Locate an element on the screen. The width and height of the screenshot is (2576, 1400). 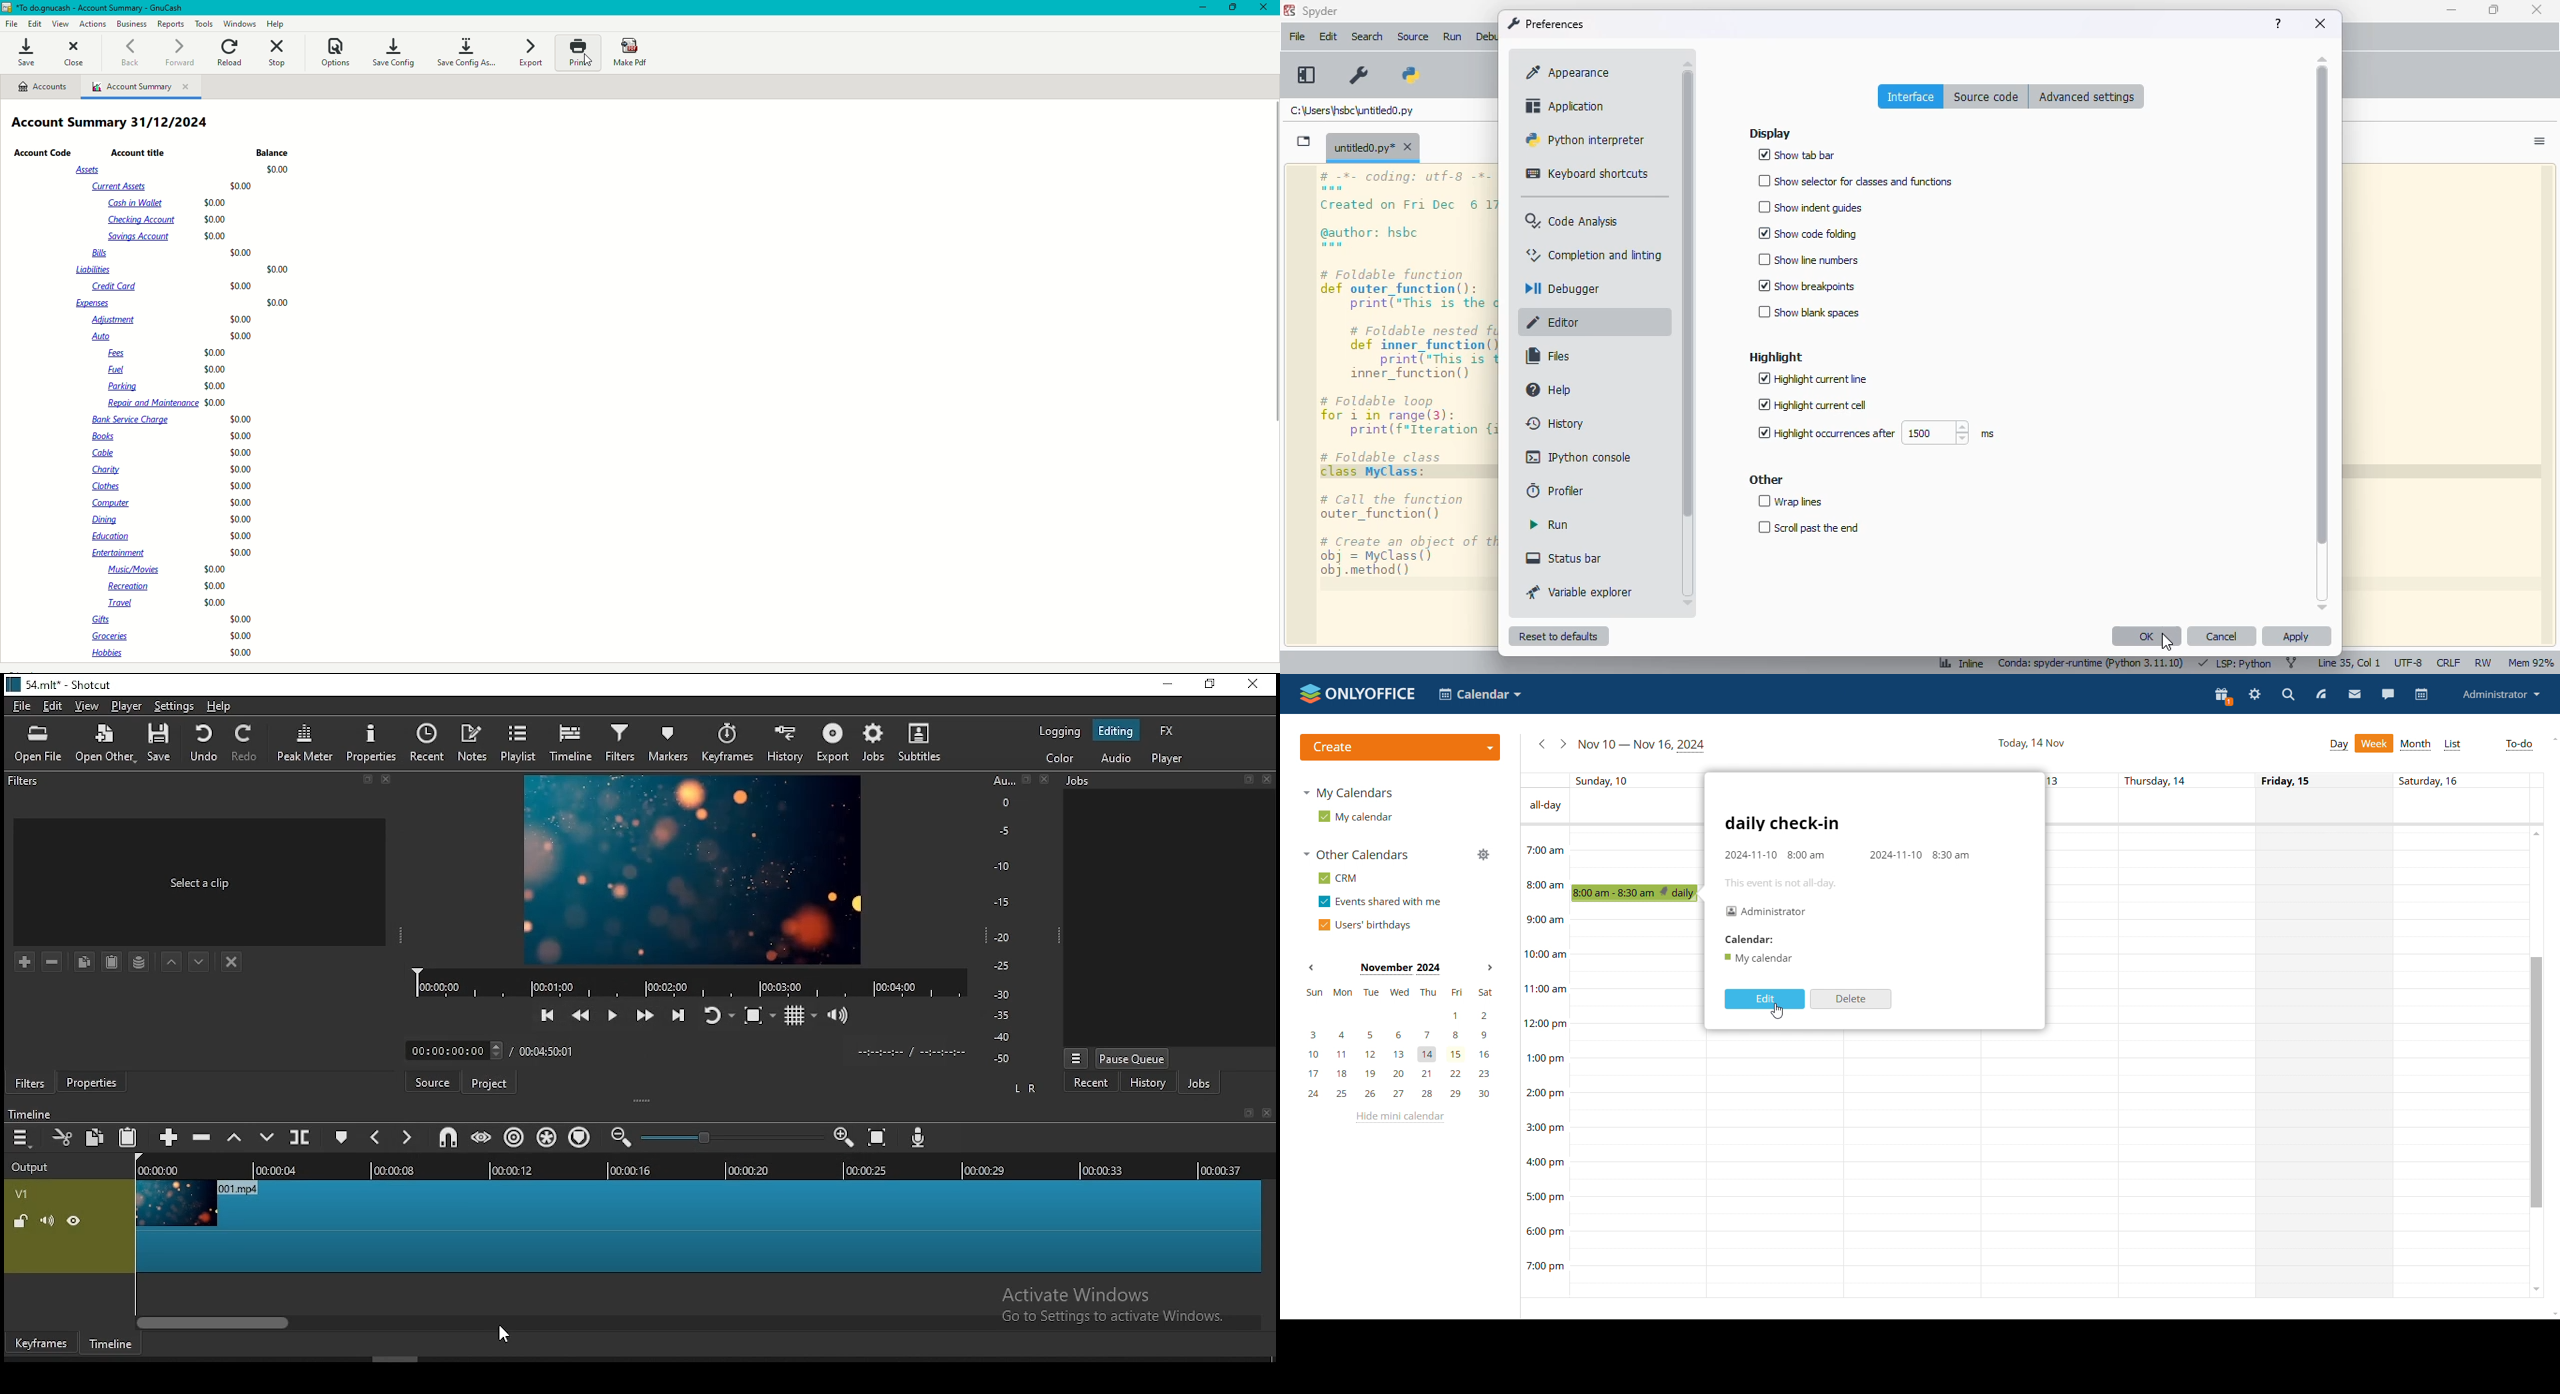
scrollbar is located at coordinates (2535, 1082).